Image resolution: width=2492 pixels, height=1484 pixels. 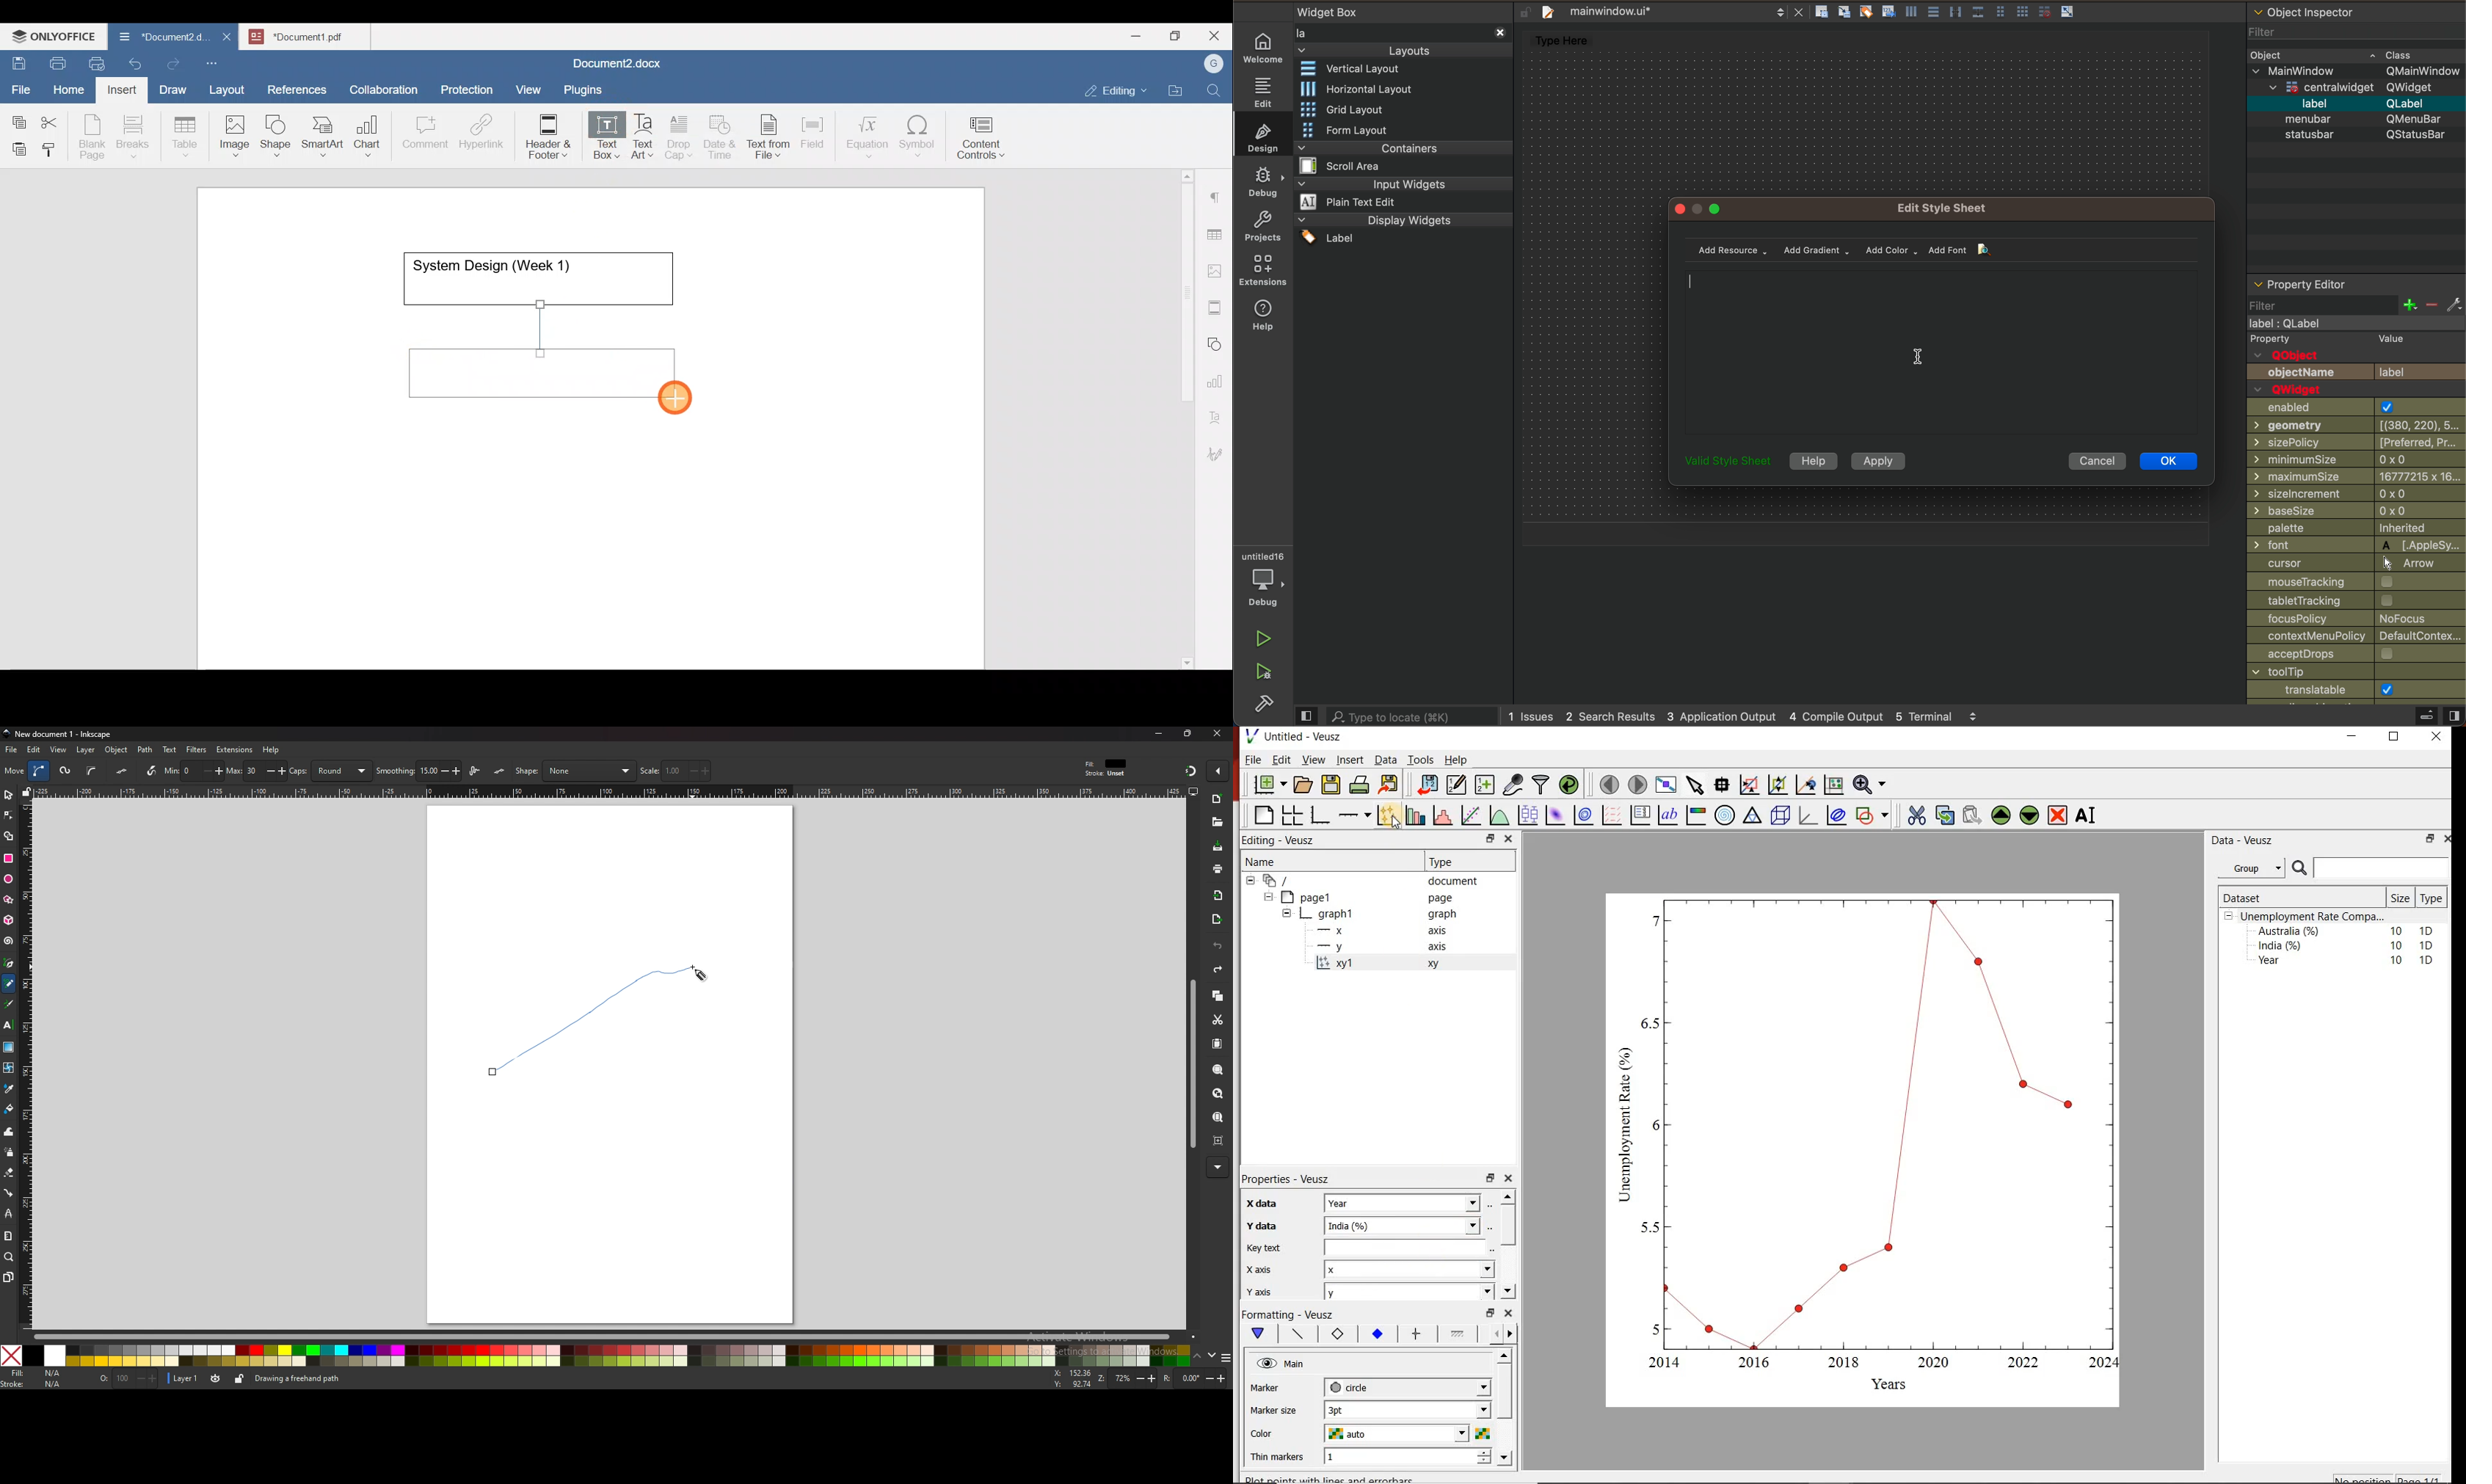 I want to click on minimise, so click(x=1490, y=1177).